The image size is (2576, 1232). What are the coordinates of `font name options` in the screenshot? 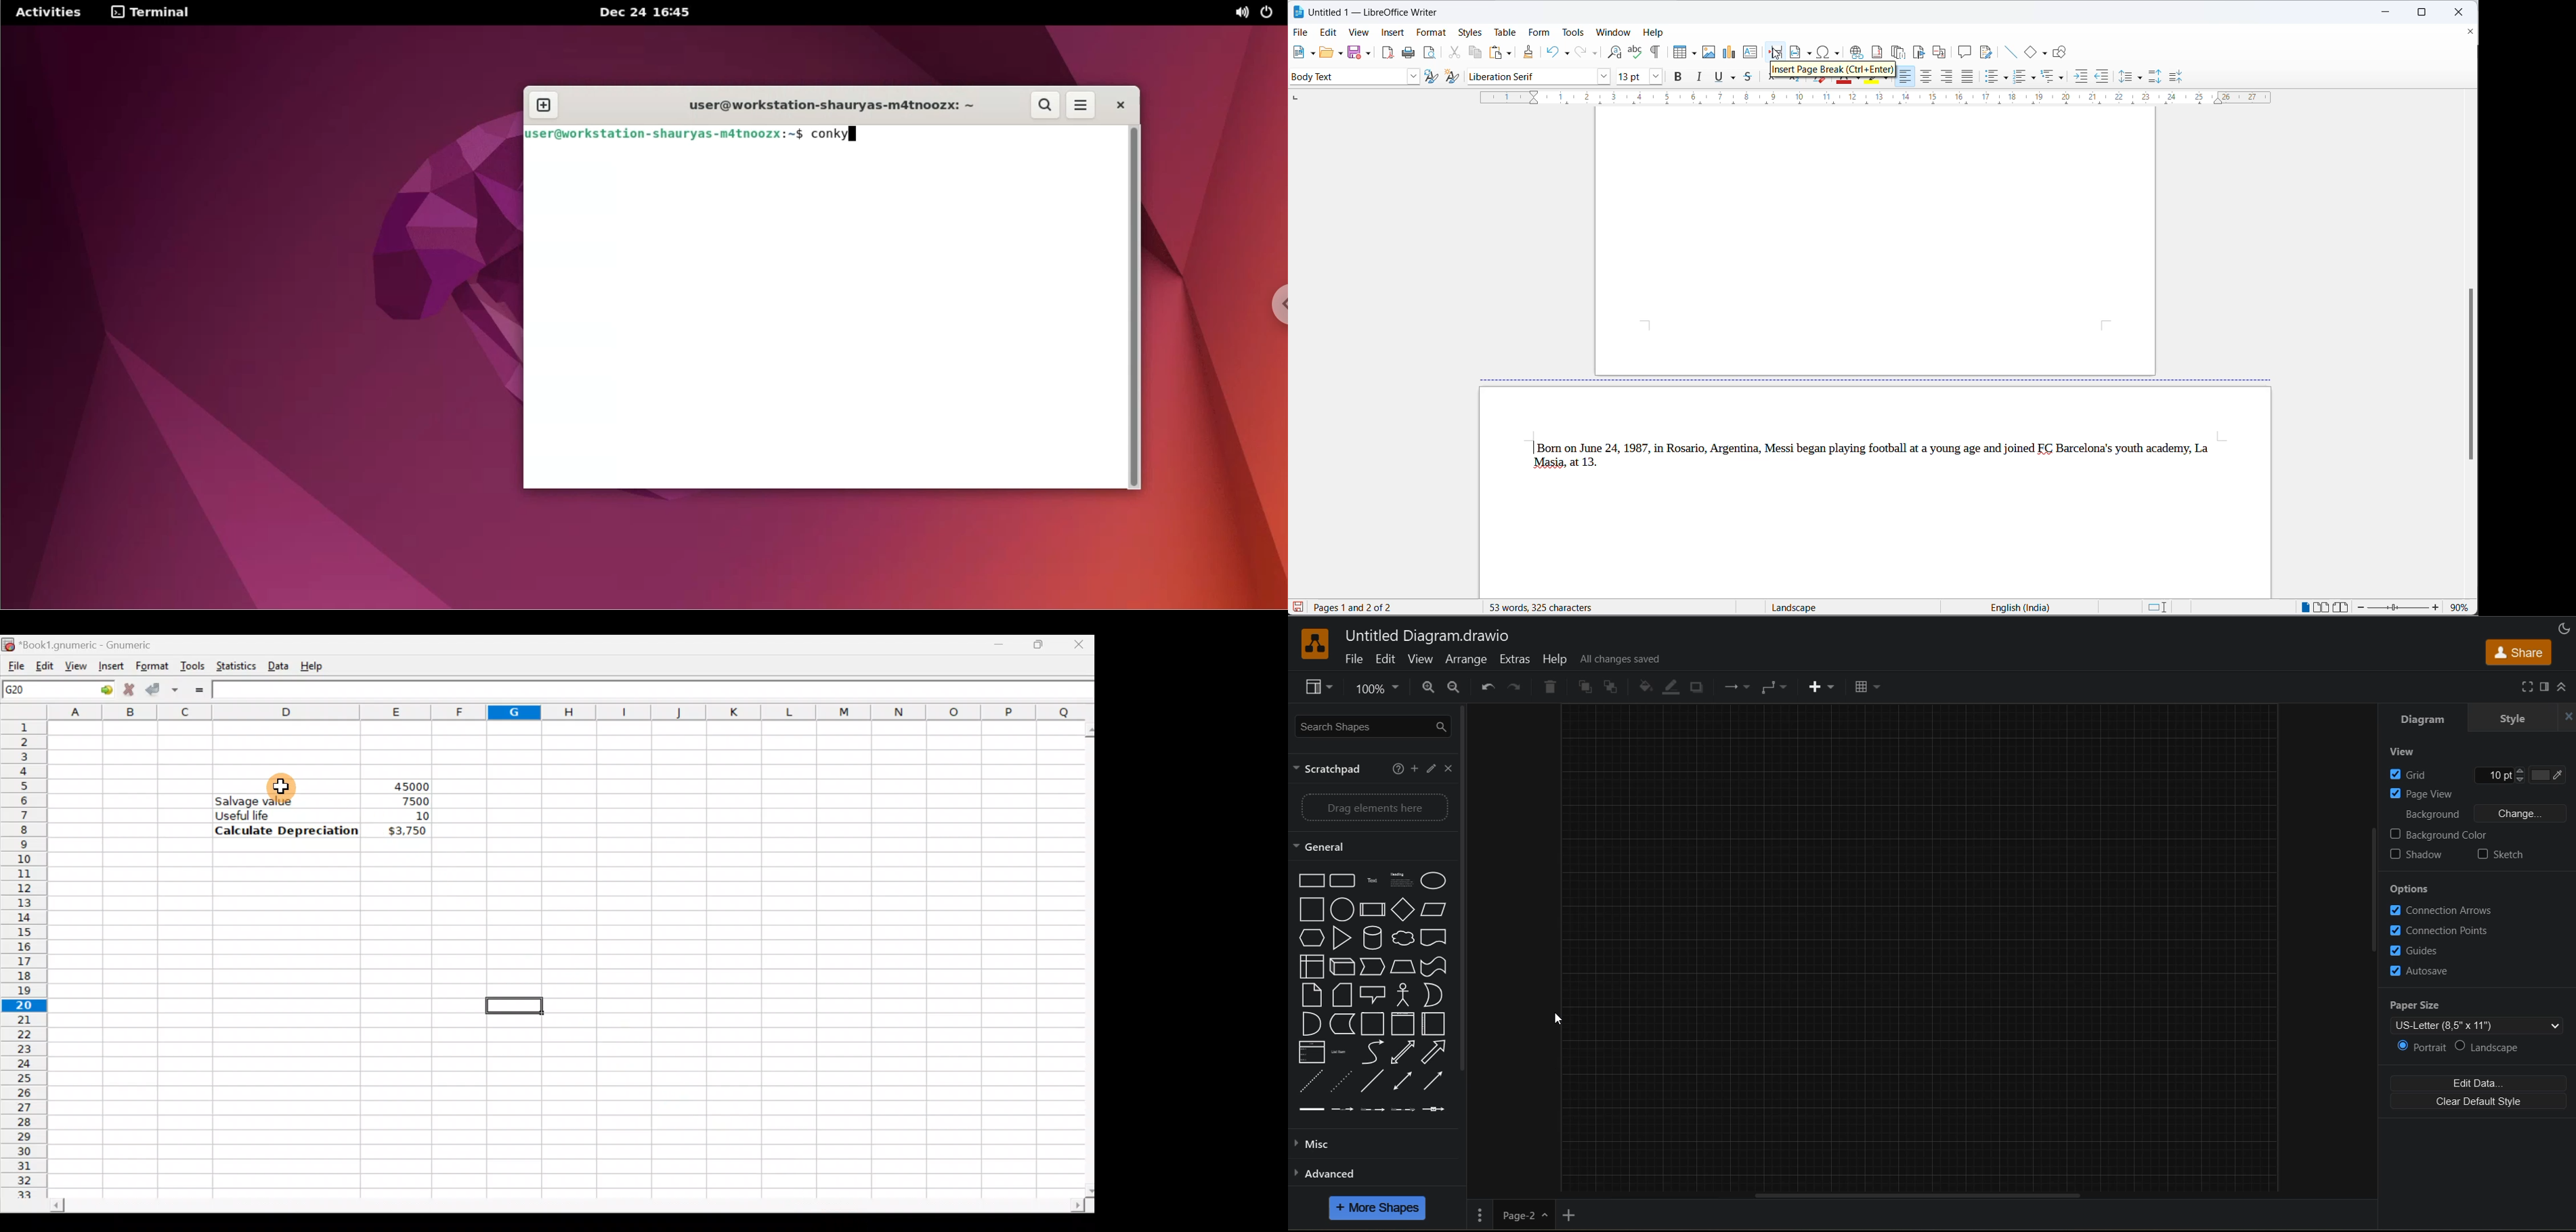 It's located at (1603, 78).